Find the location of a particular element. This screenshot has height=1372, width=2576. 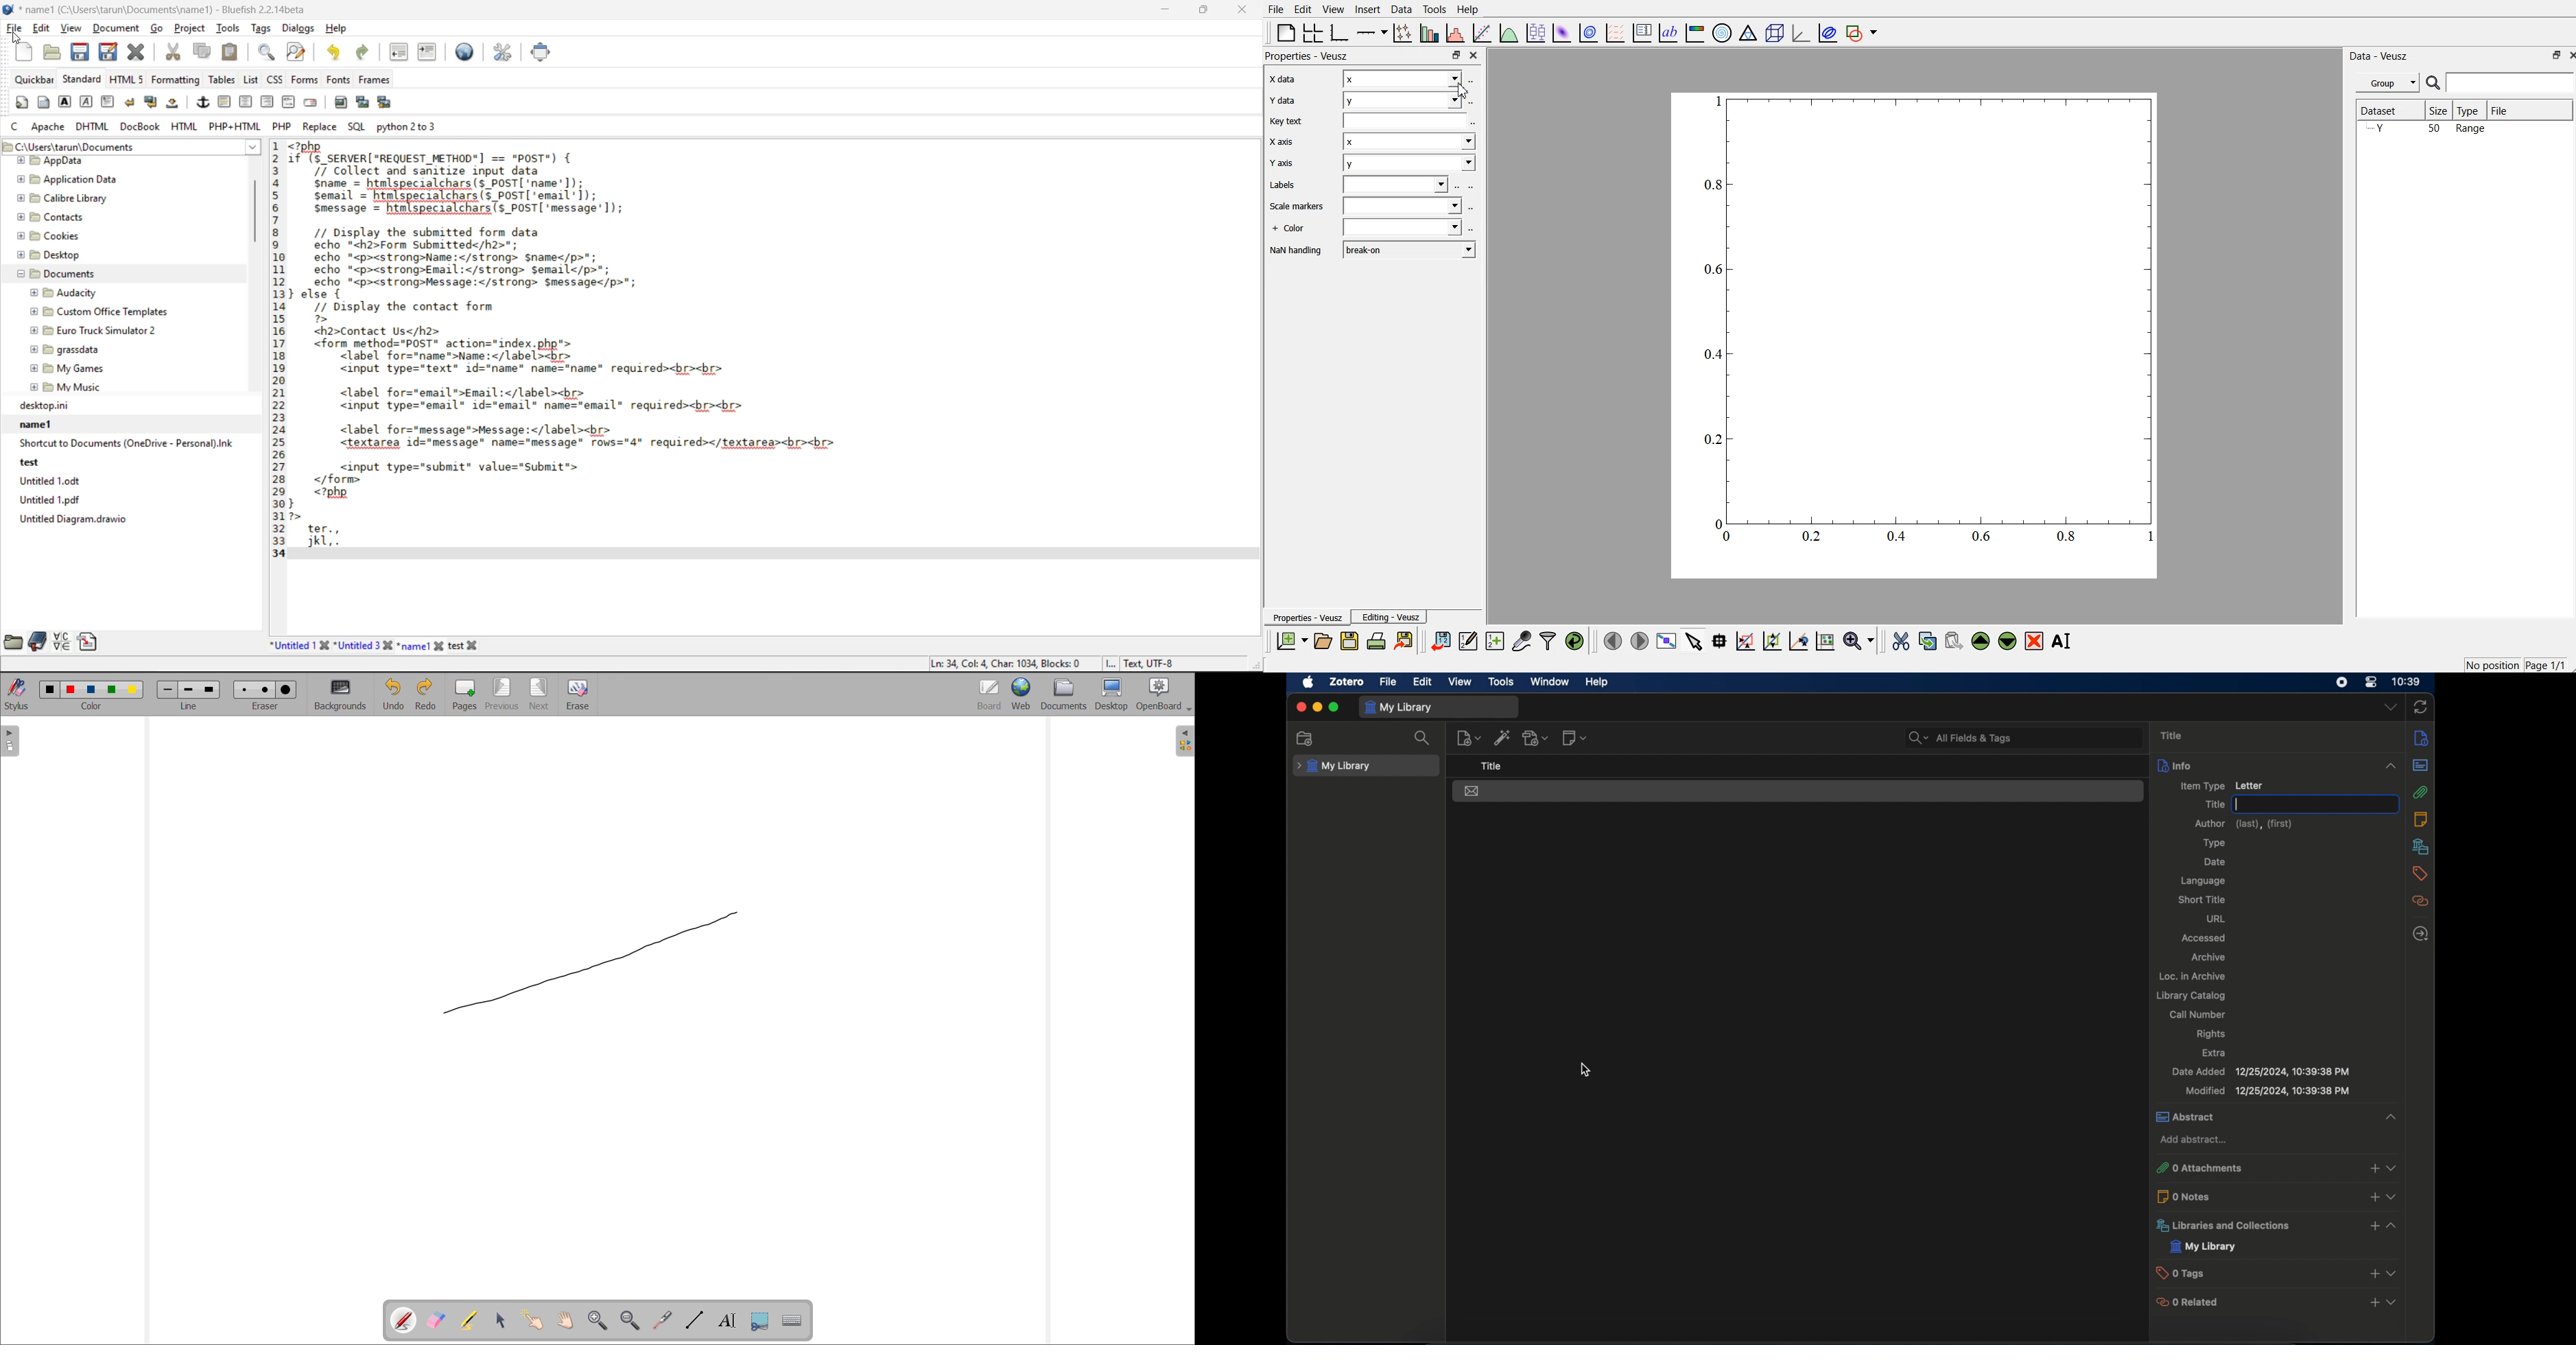

language is located at coordinates (2207, 880).